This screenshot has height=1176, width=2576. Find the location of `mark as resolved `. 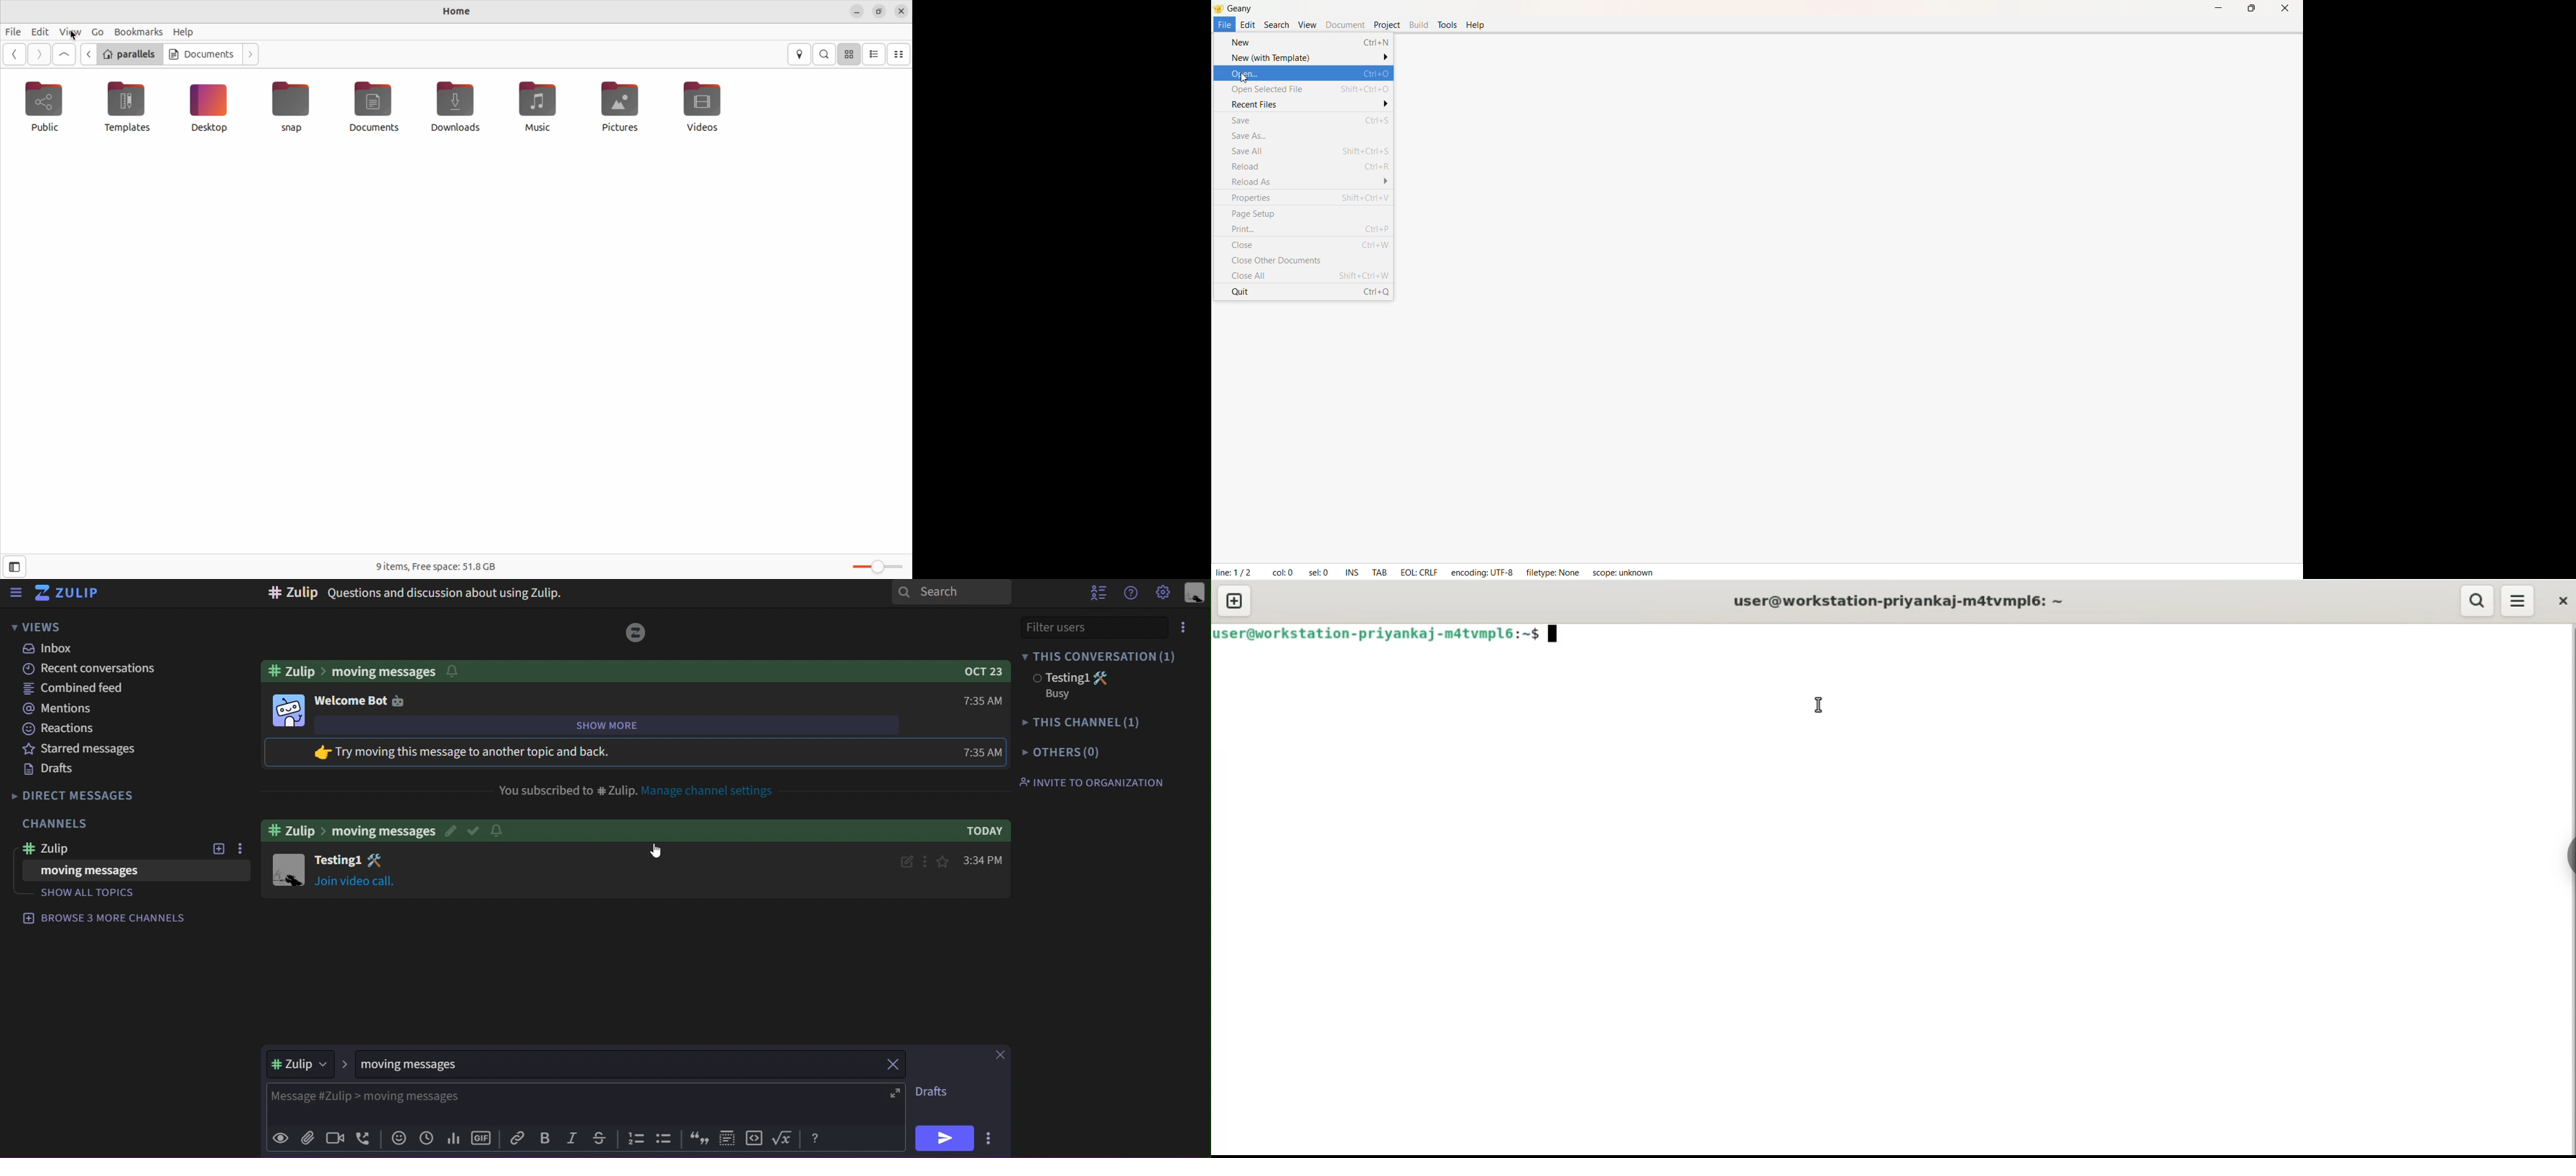

mark as resolved  is located at coordinates (476, 828).